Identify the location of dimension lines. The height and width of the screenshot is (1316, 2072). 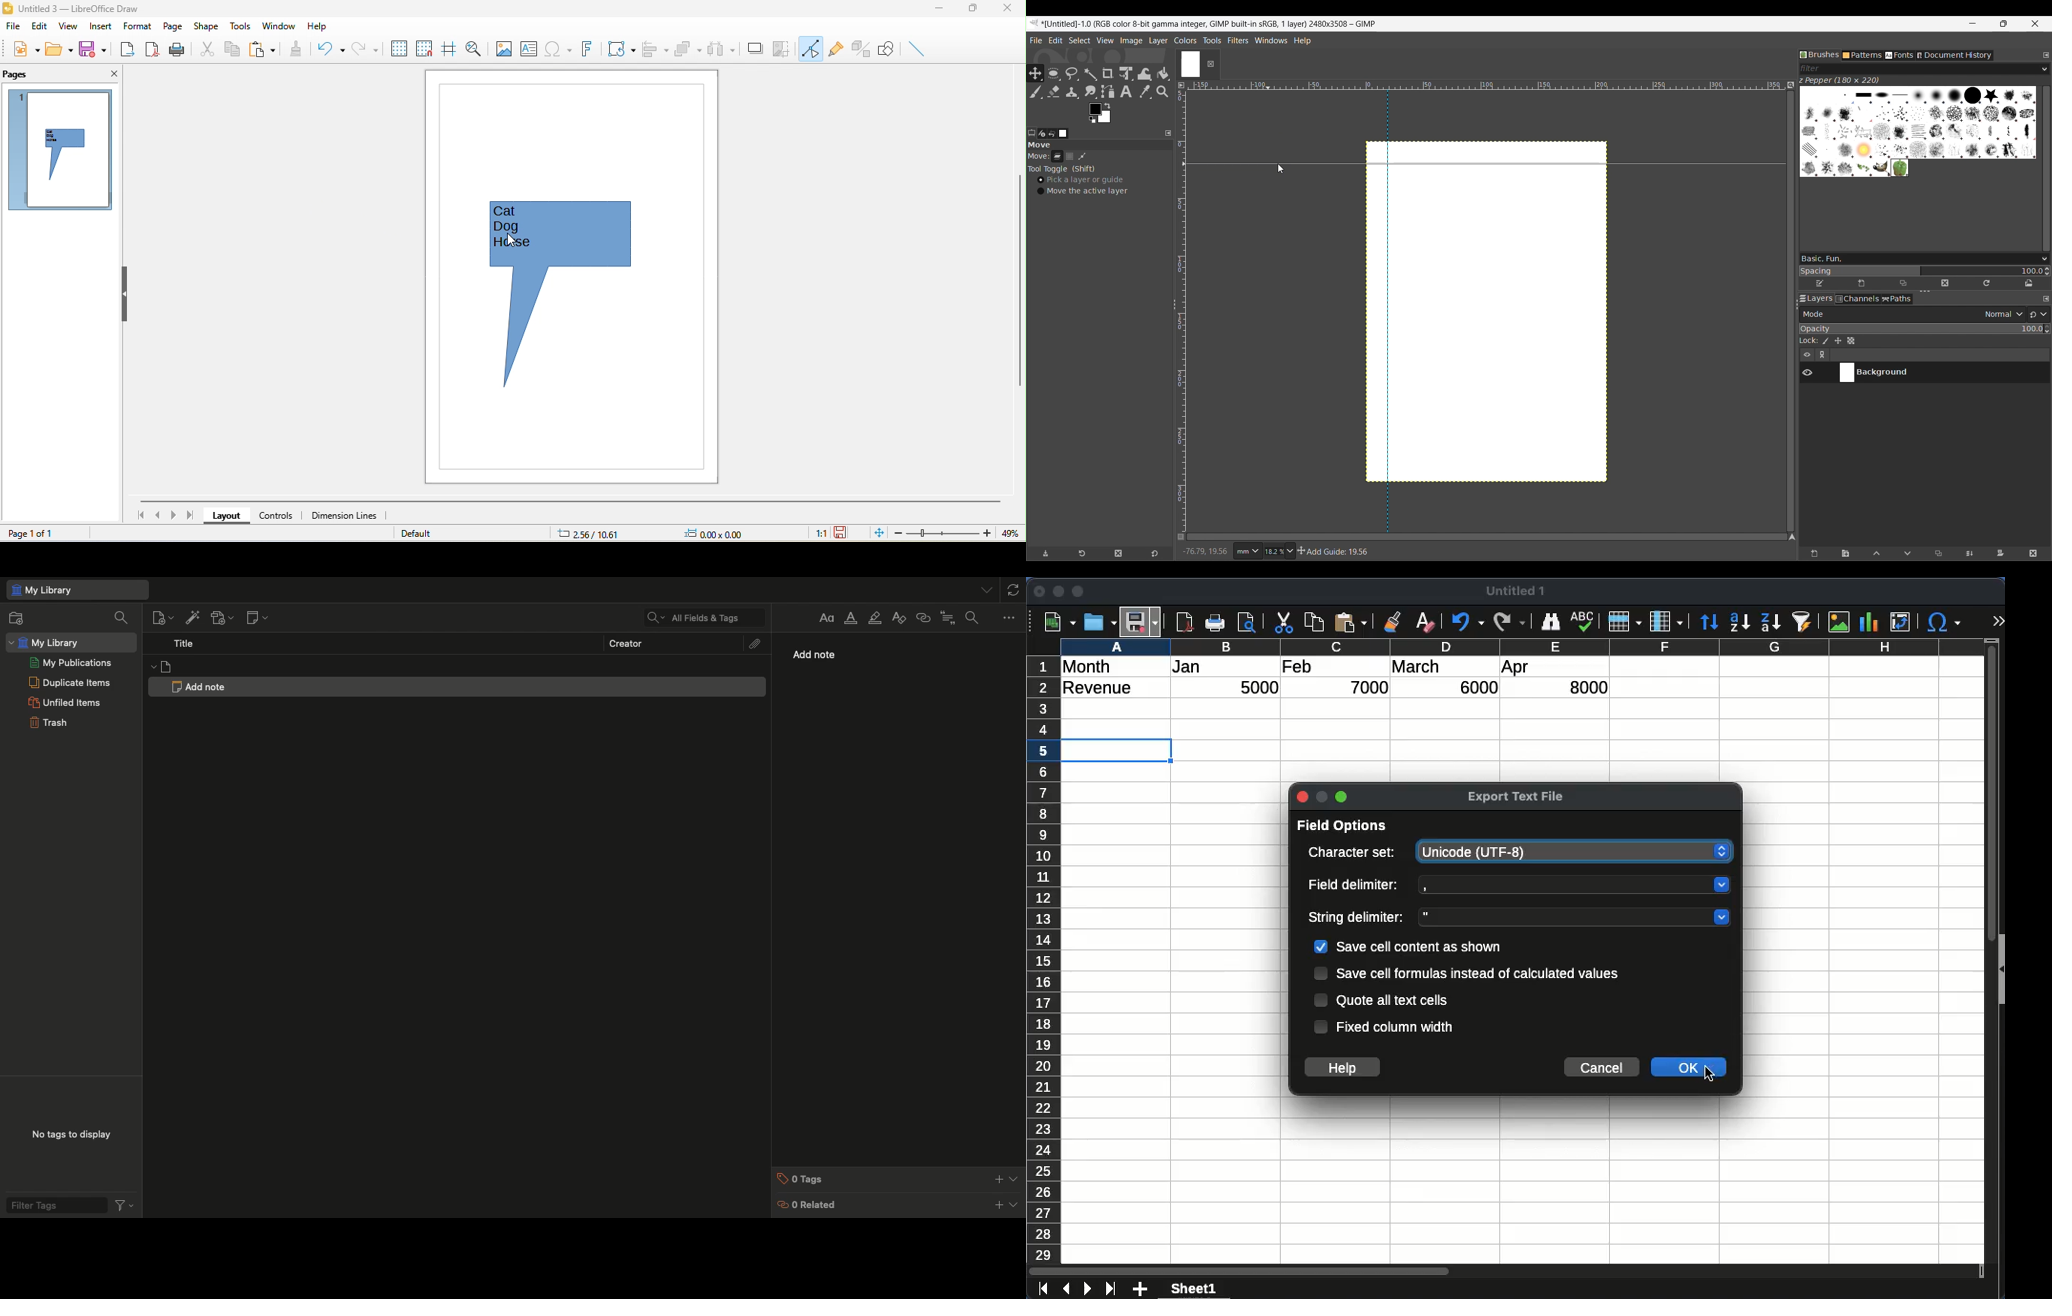
(349, 517).